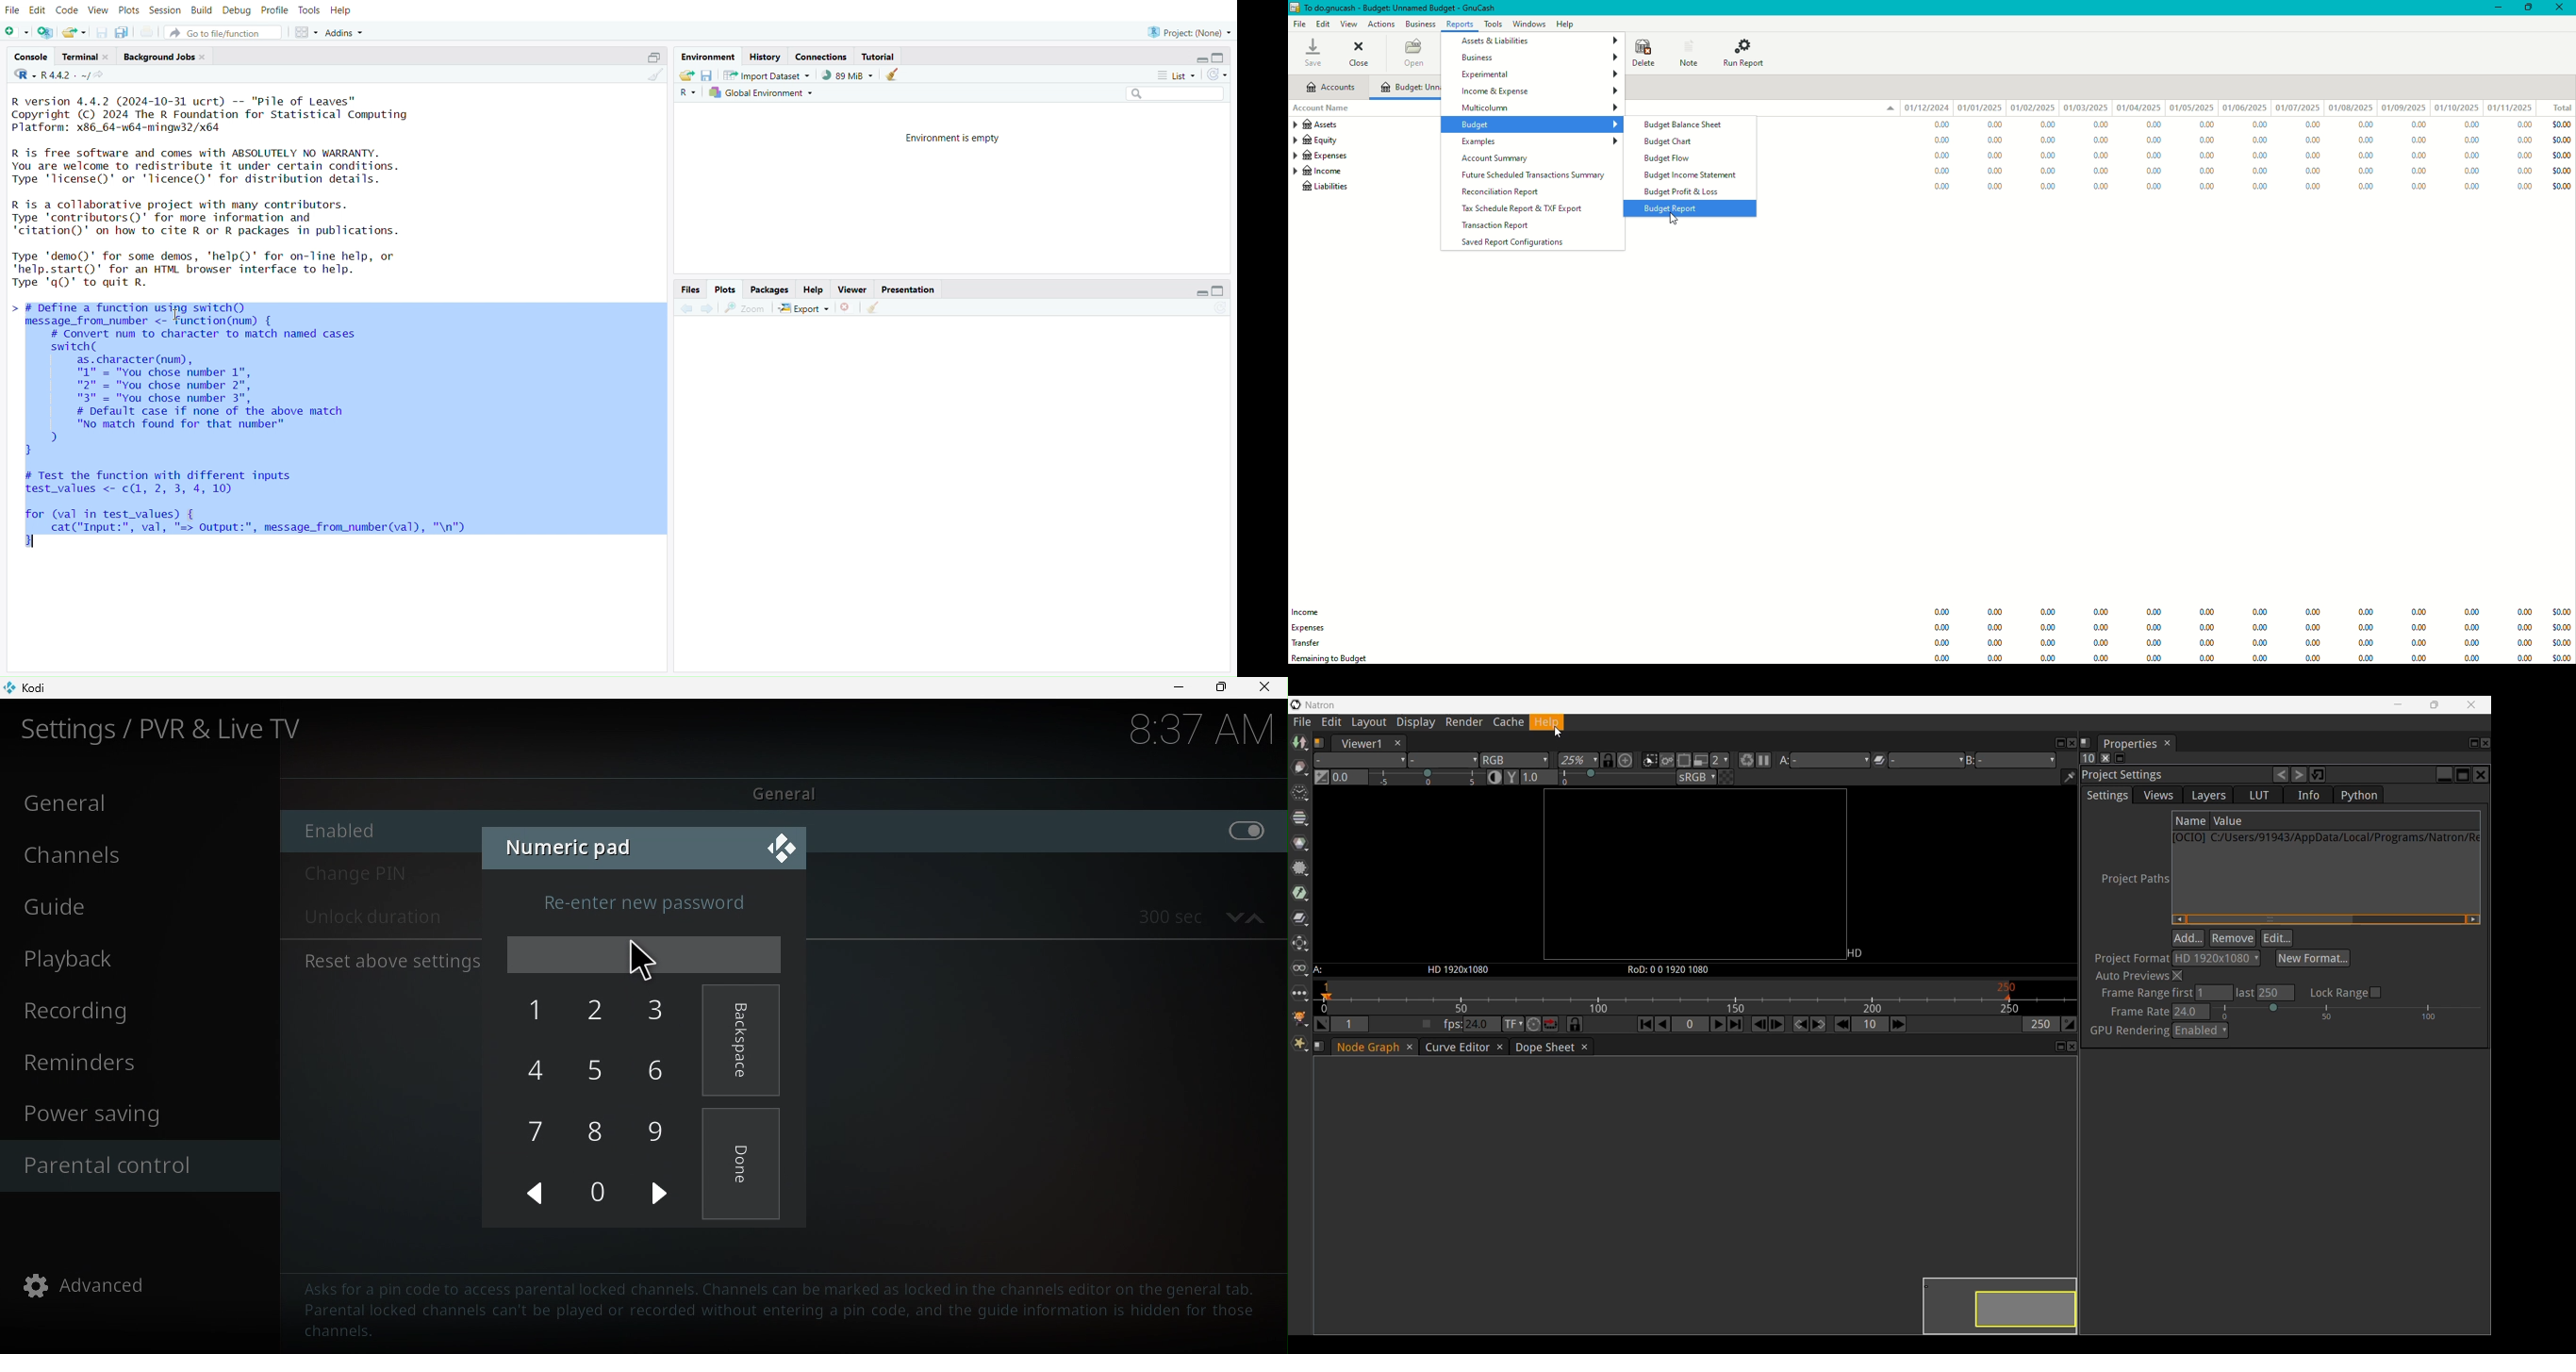 This screenshot has height=1372, width=2576. Describe the element at coordinates (2094, 125) in the screenshot. I see `0.00` at that location.